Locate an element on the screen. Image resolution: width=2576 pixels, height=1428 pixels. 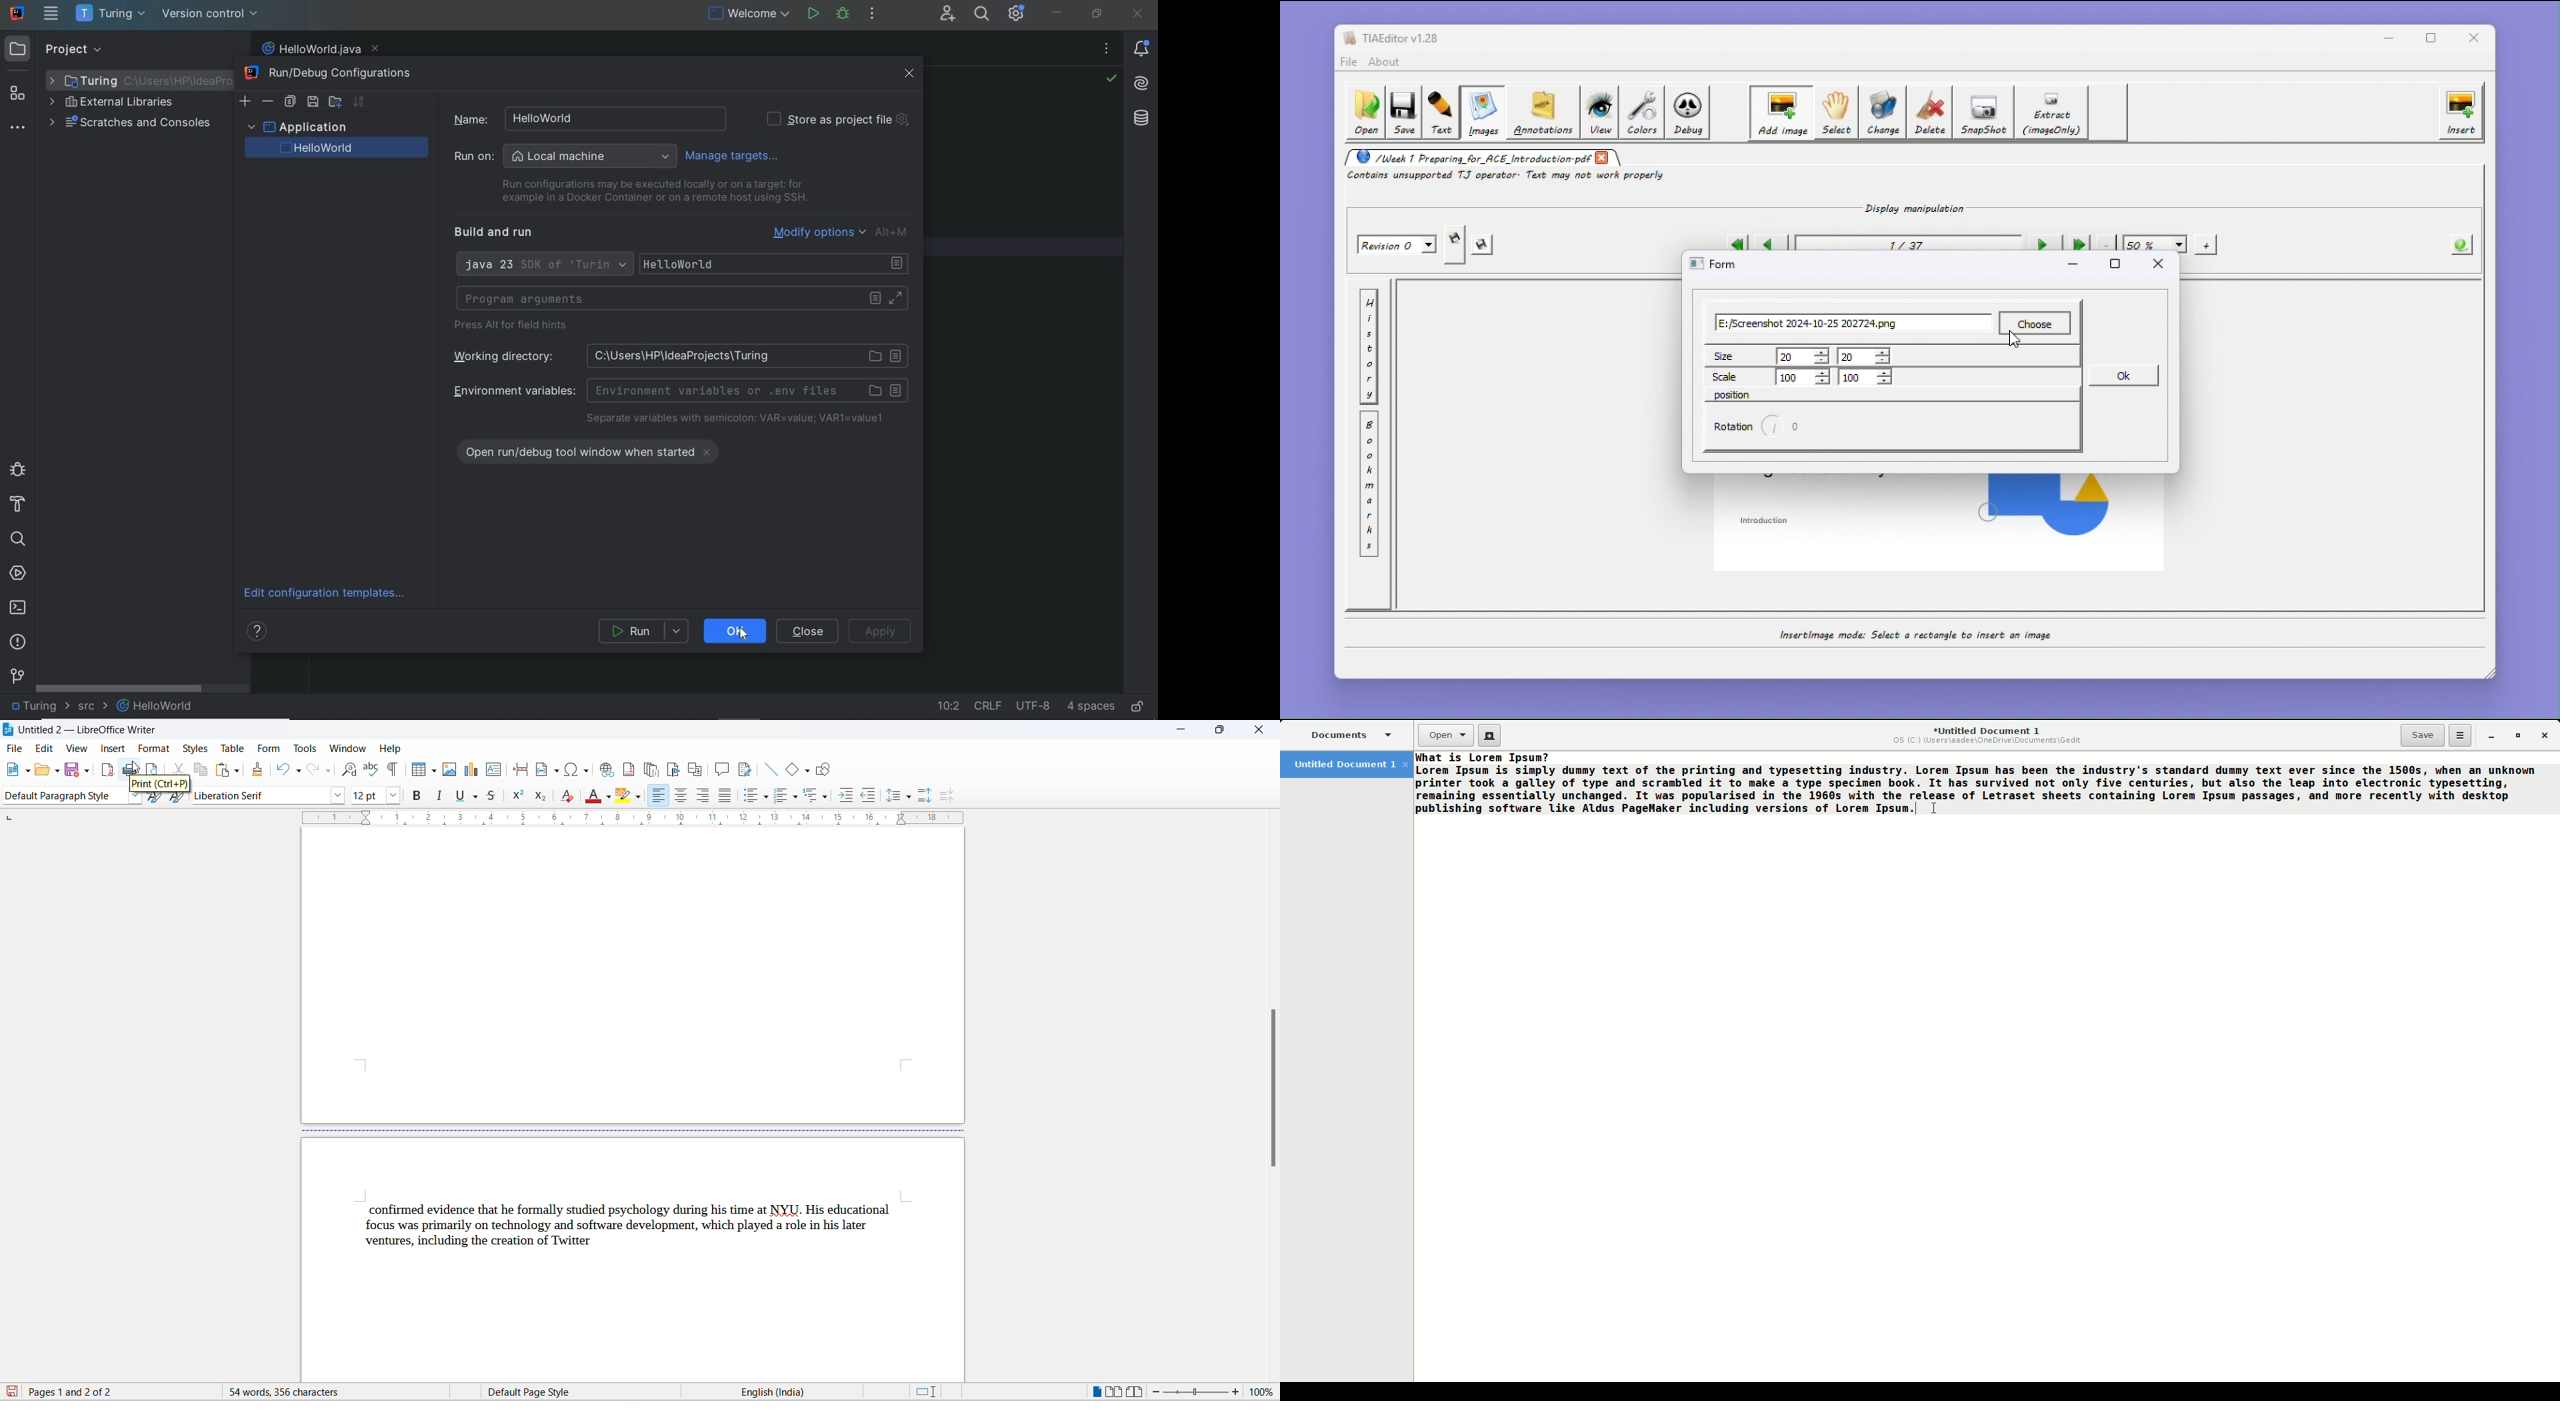
insert footnote is located at coordinates (626, 769).